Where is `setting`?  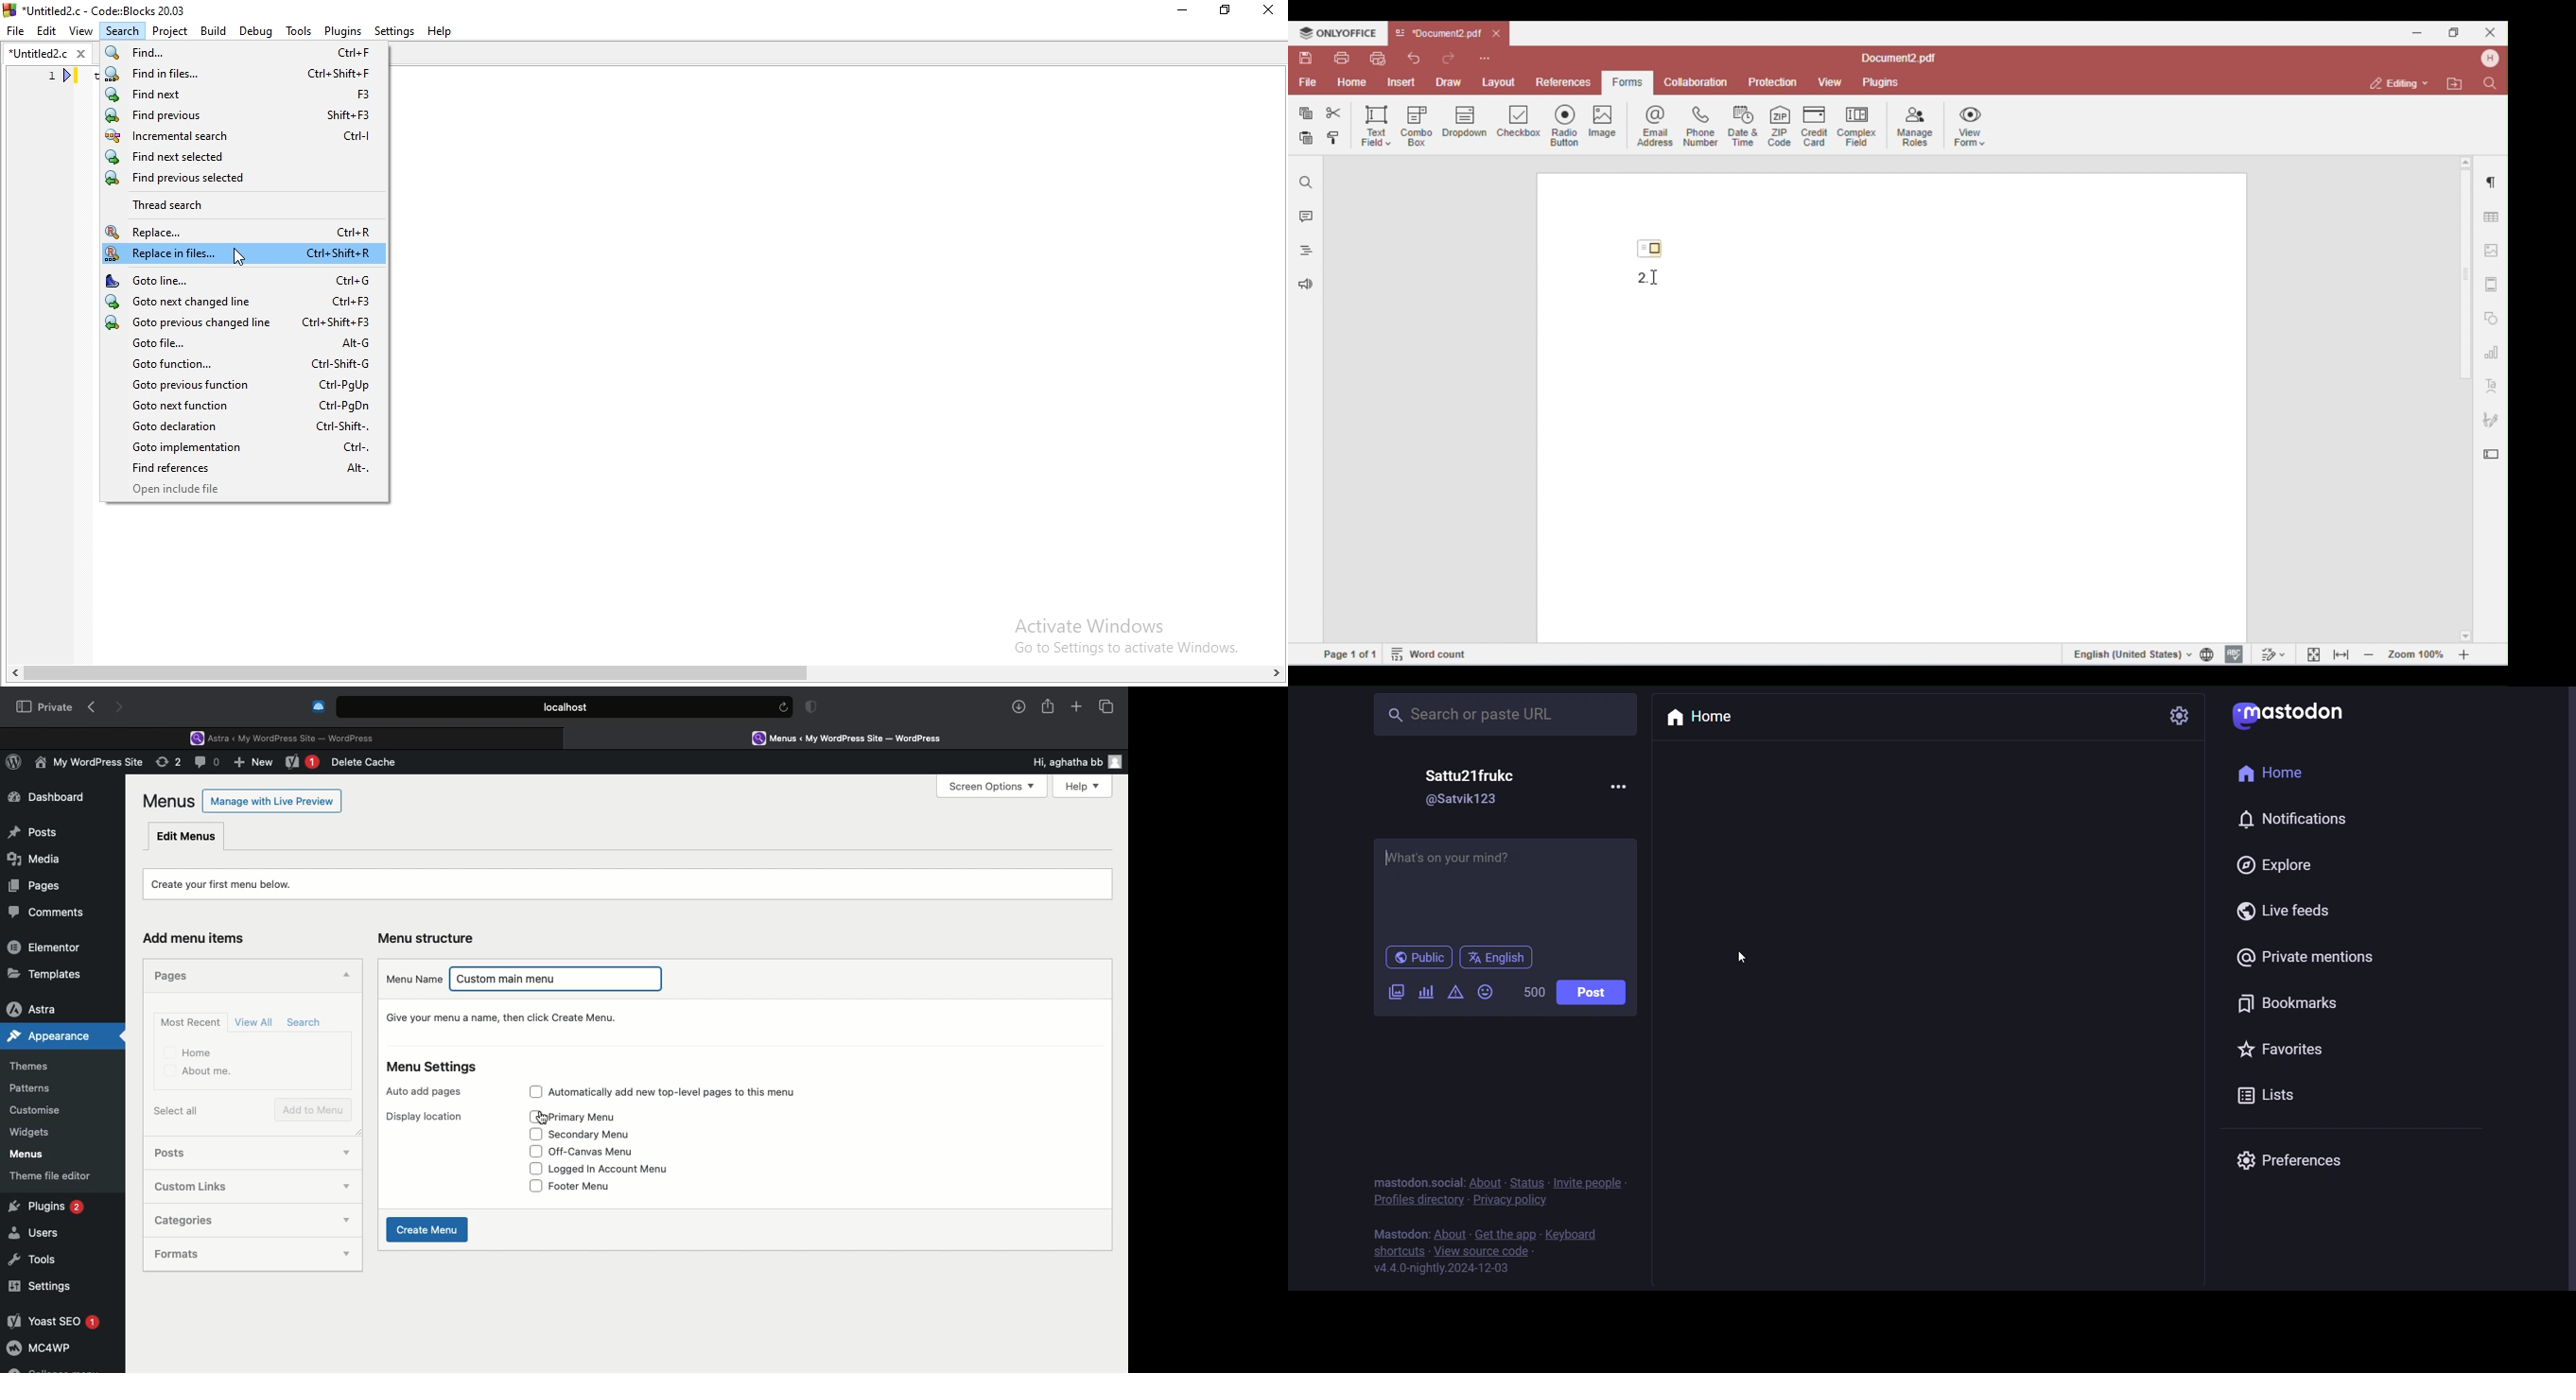
setting is located at coordinates (2182, 715).